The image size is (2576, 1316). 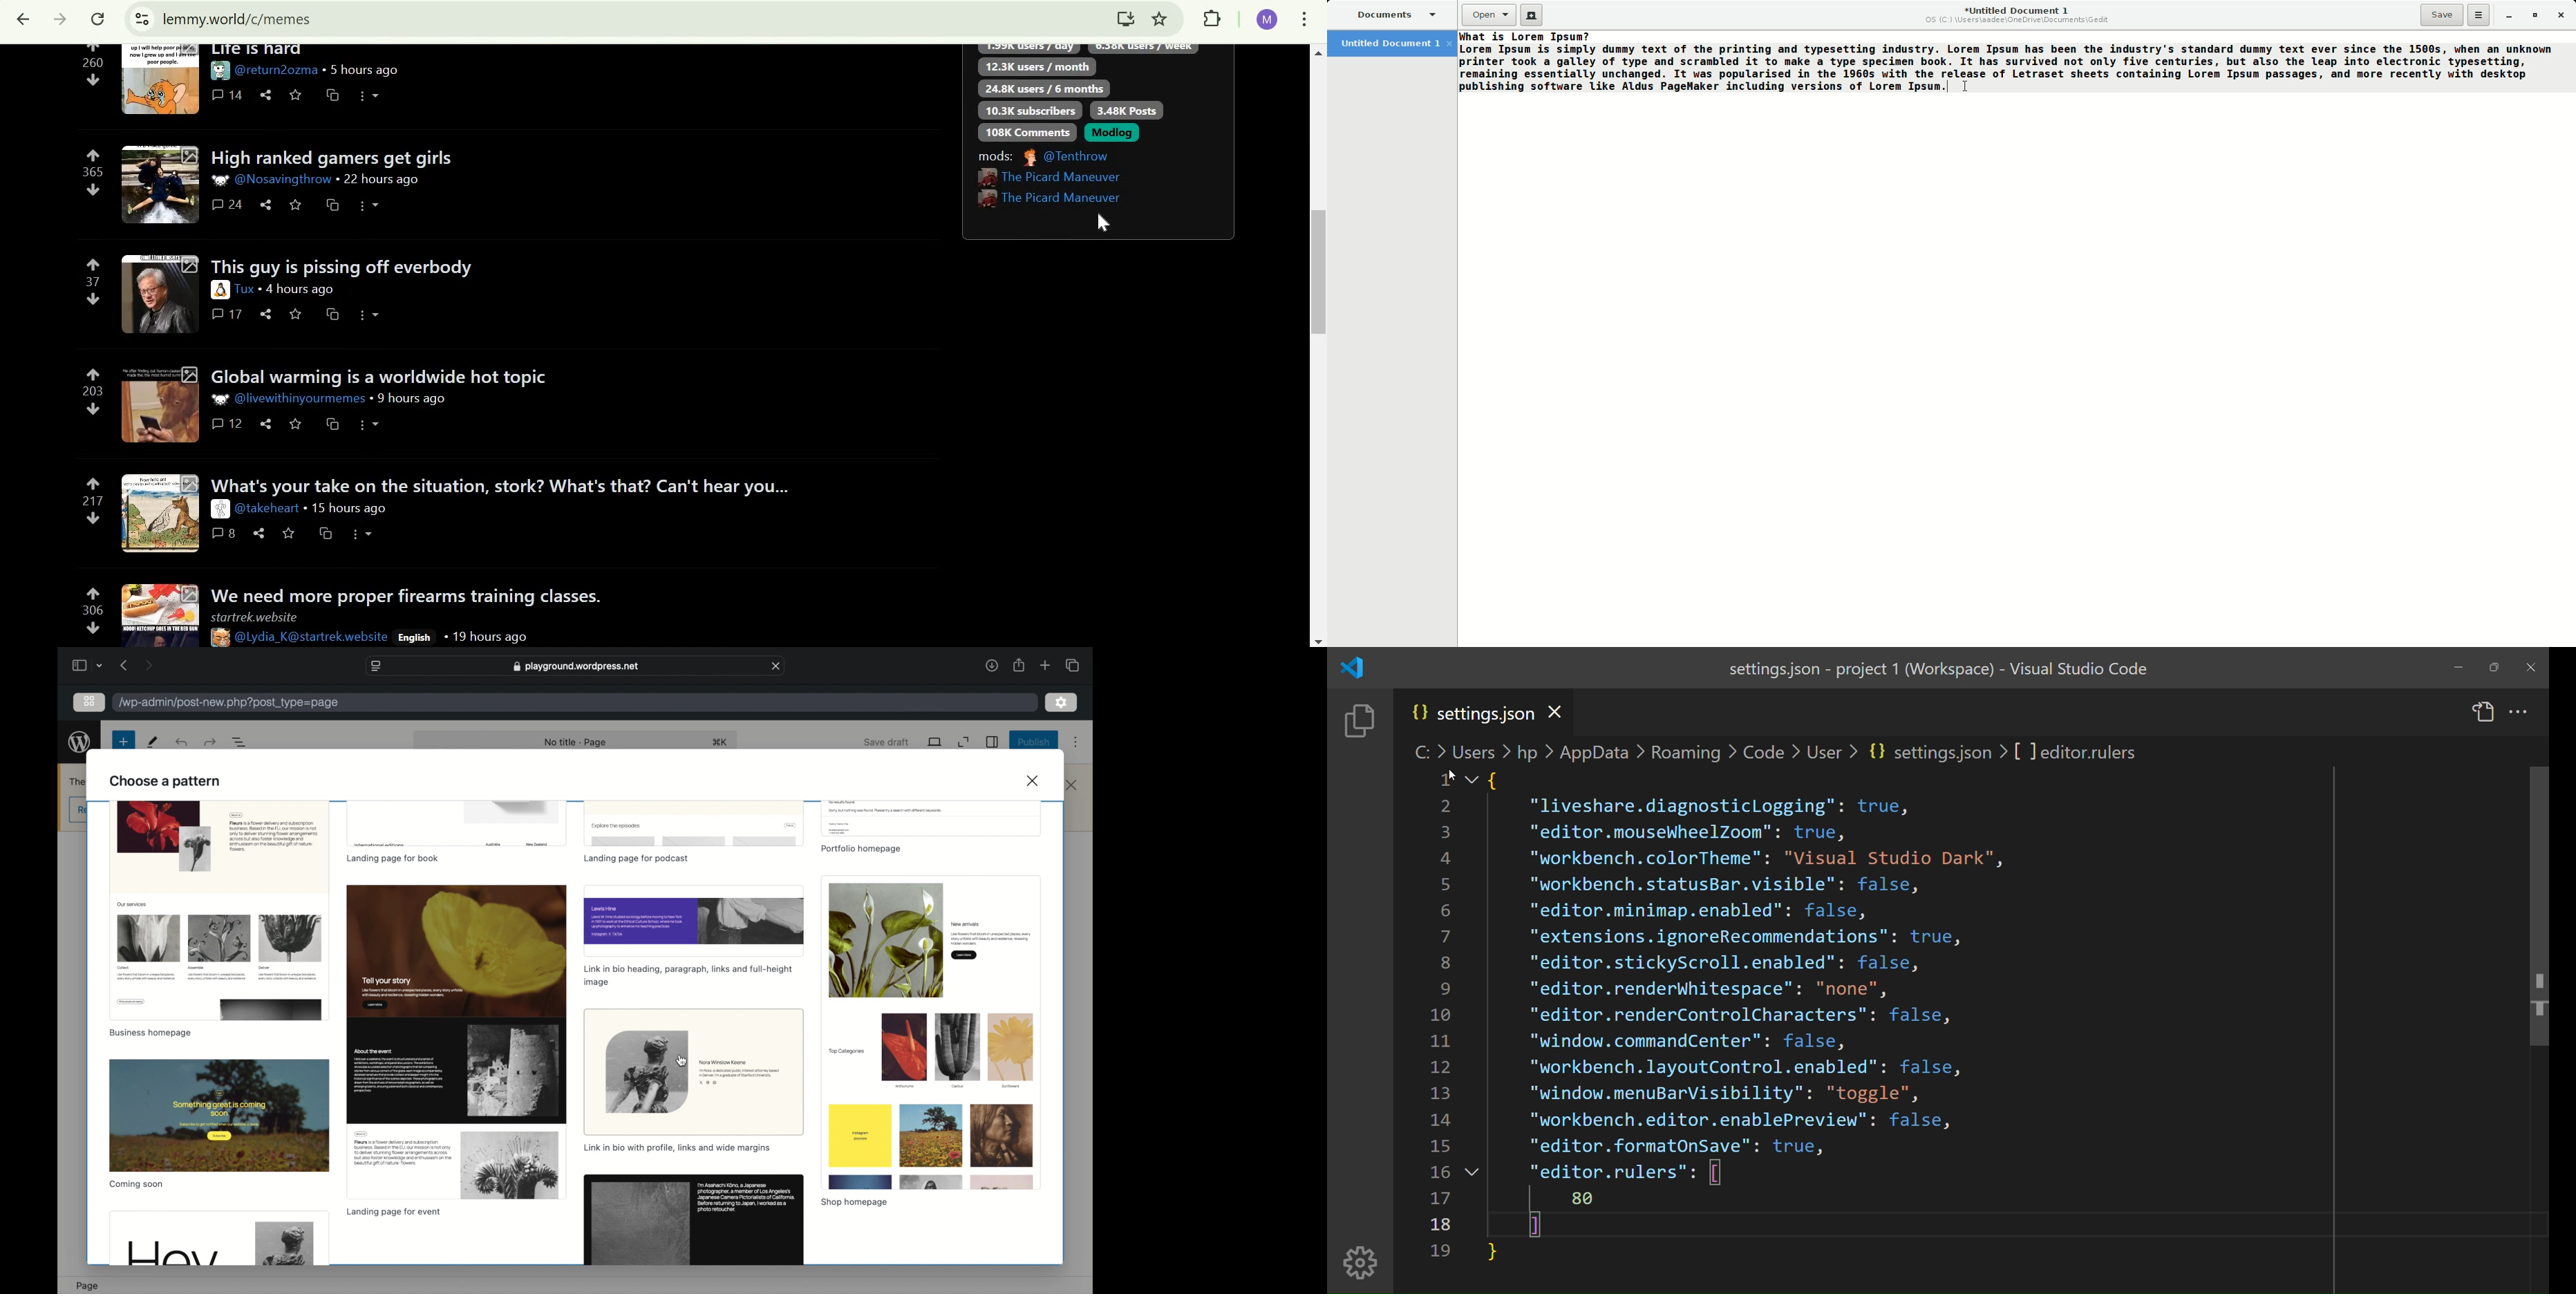 I want to click on save, so click(x=296, y=204).